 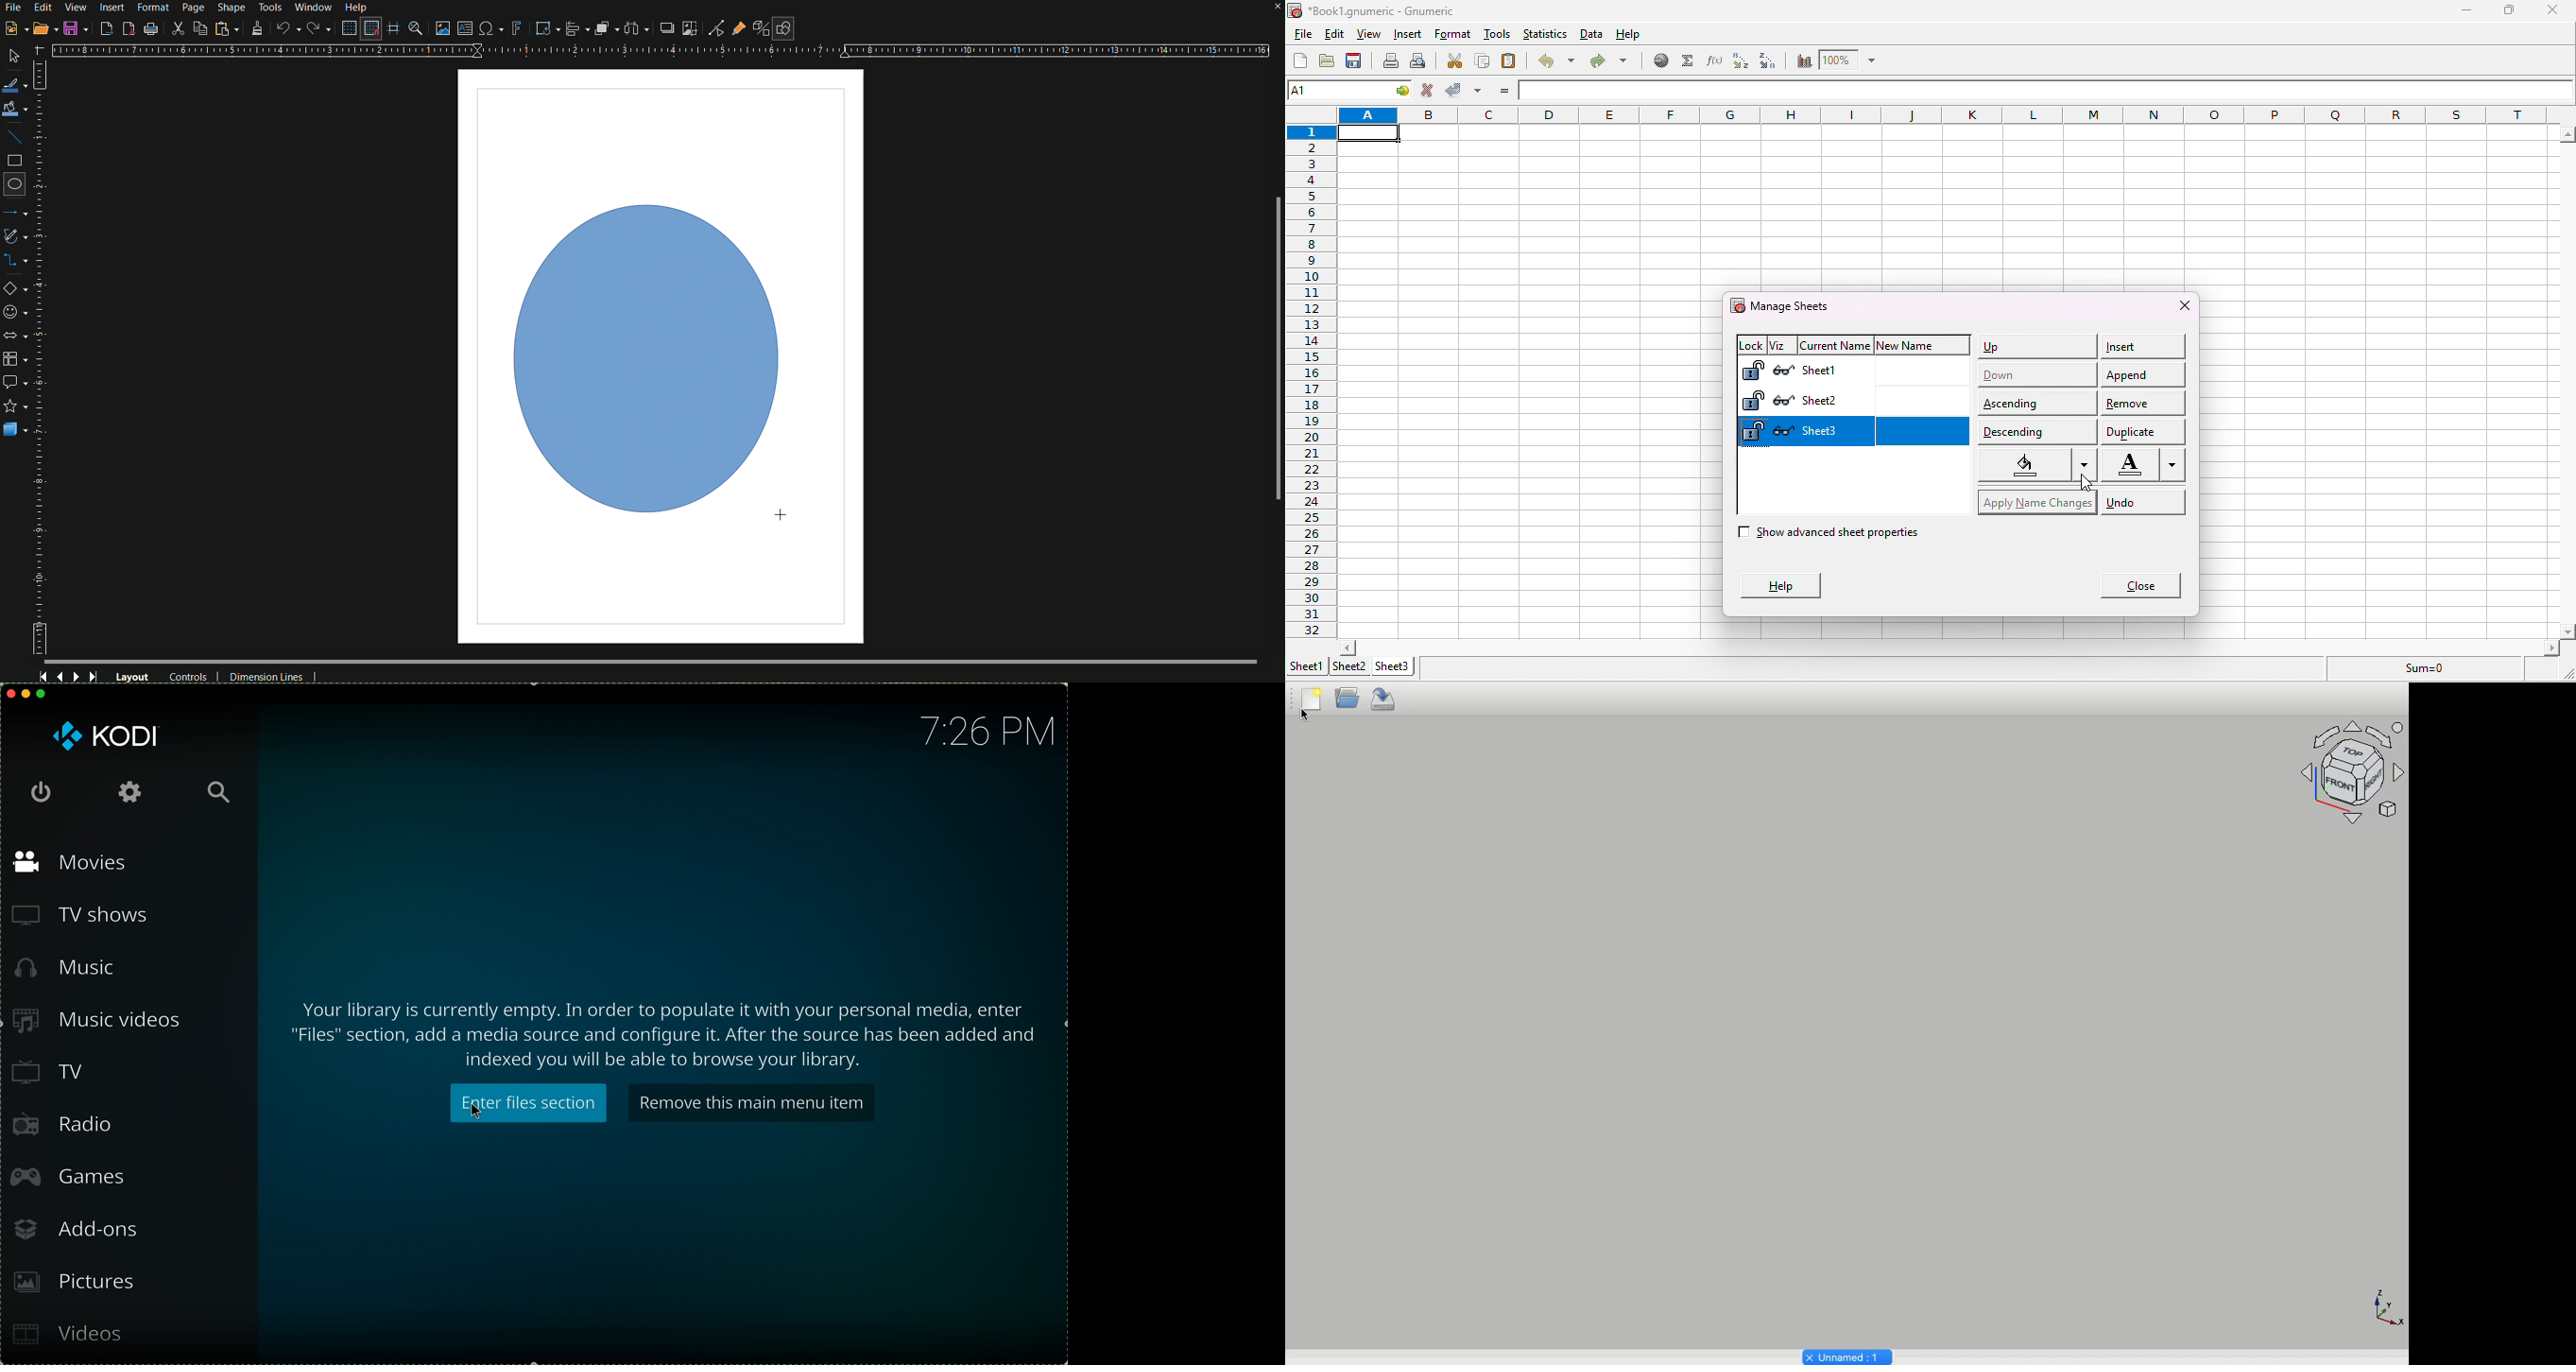 I want to click on maximise, so click(x=42, y=693).